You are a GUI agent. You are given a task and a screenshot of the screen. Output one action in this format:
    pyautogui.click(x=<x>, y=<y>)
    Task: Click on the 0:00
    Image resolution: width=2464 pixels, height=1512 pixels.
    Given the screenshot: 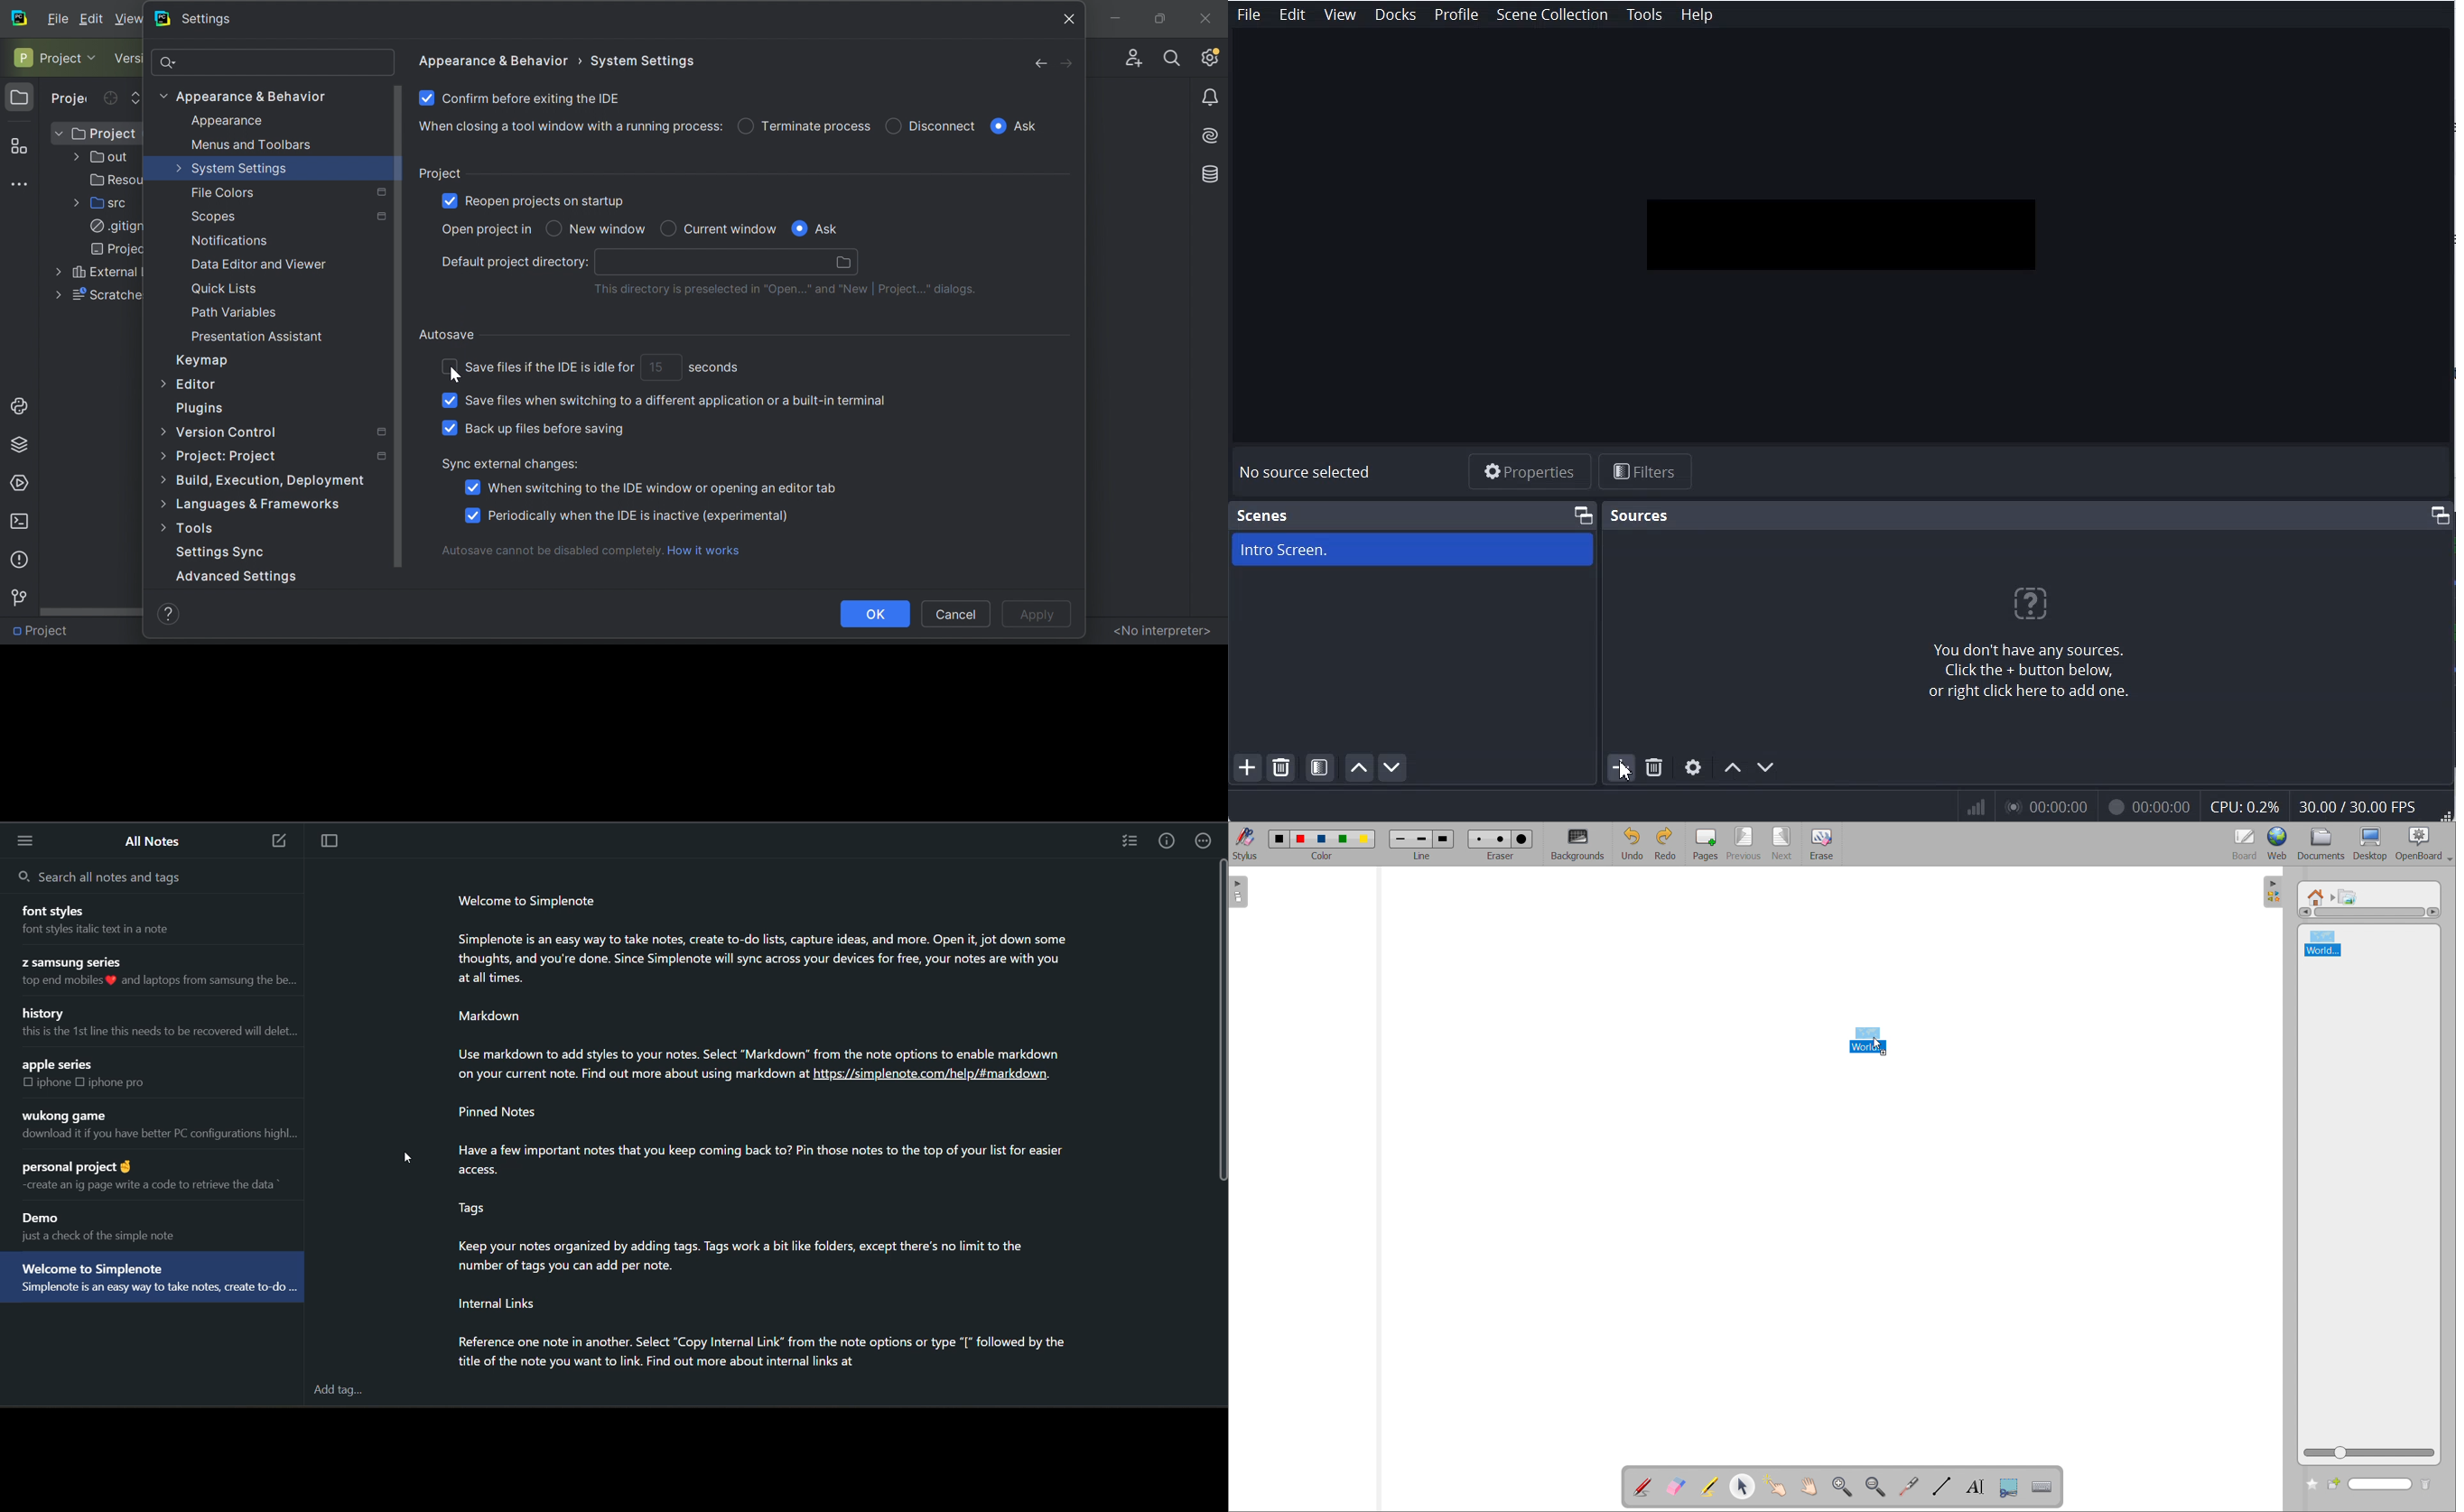 What is the action you would take?
    pyautogui.click(x=2044, y=809)
    